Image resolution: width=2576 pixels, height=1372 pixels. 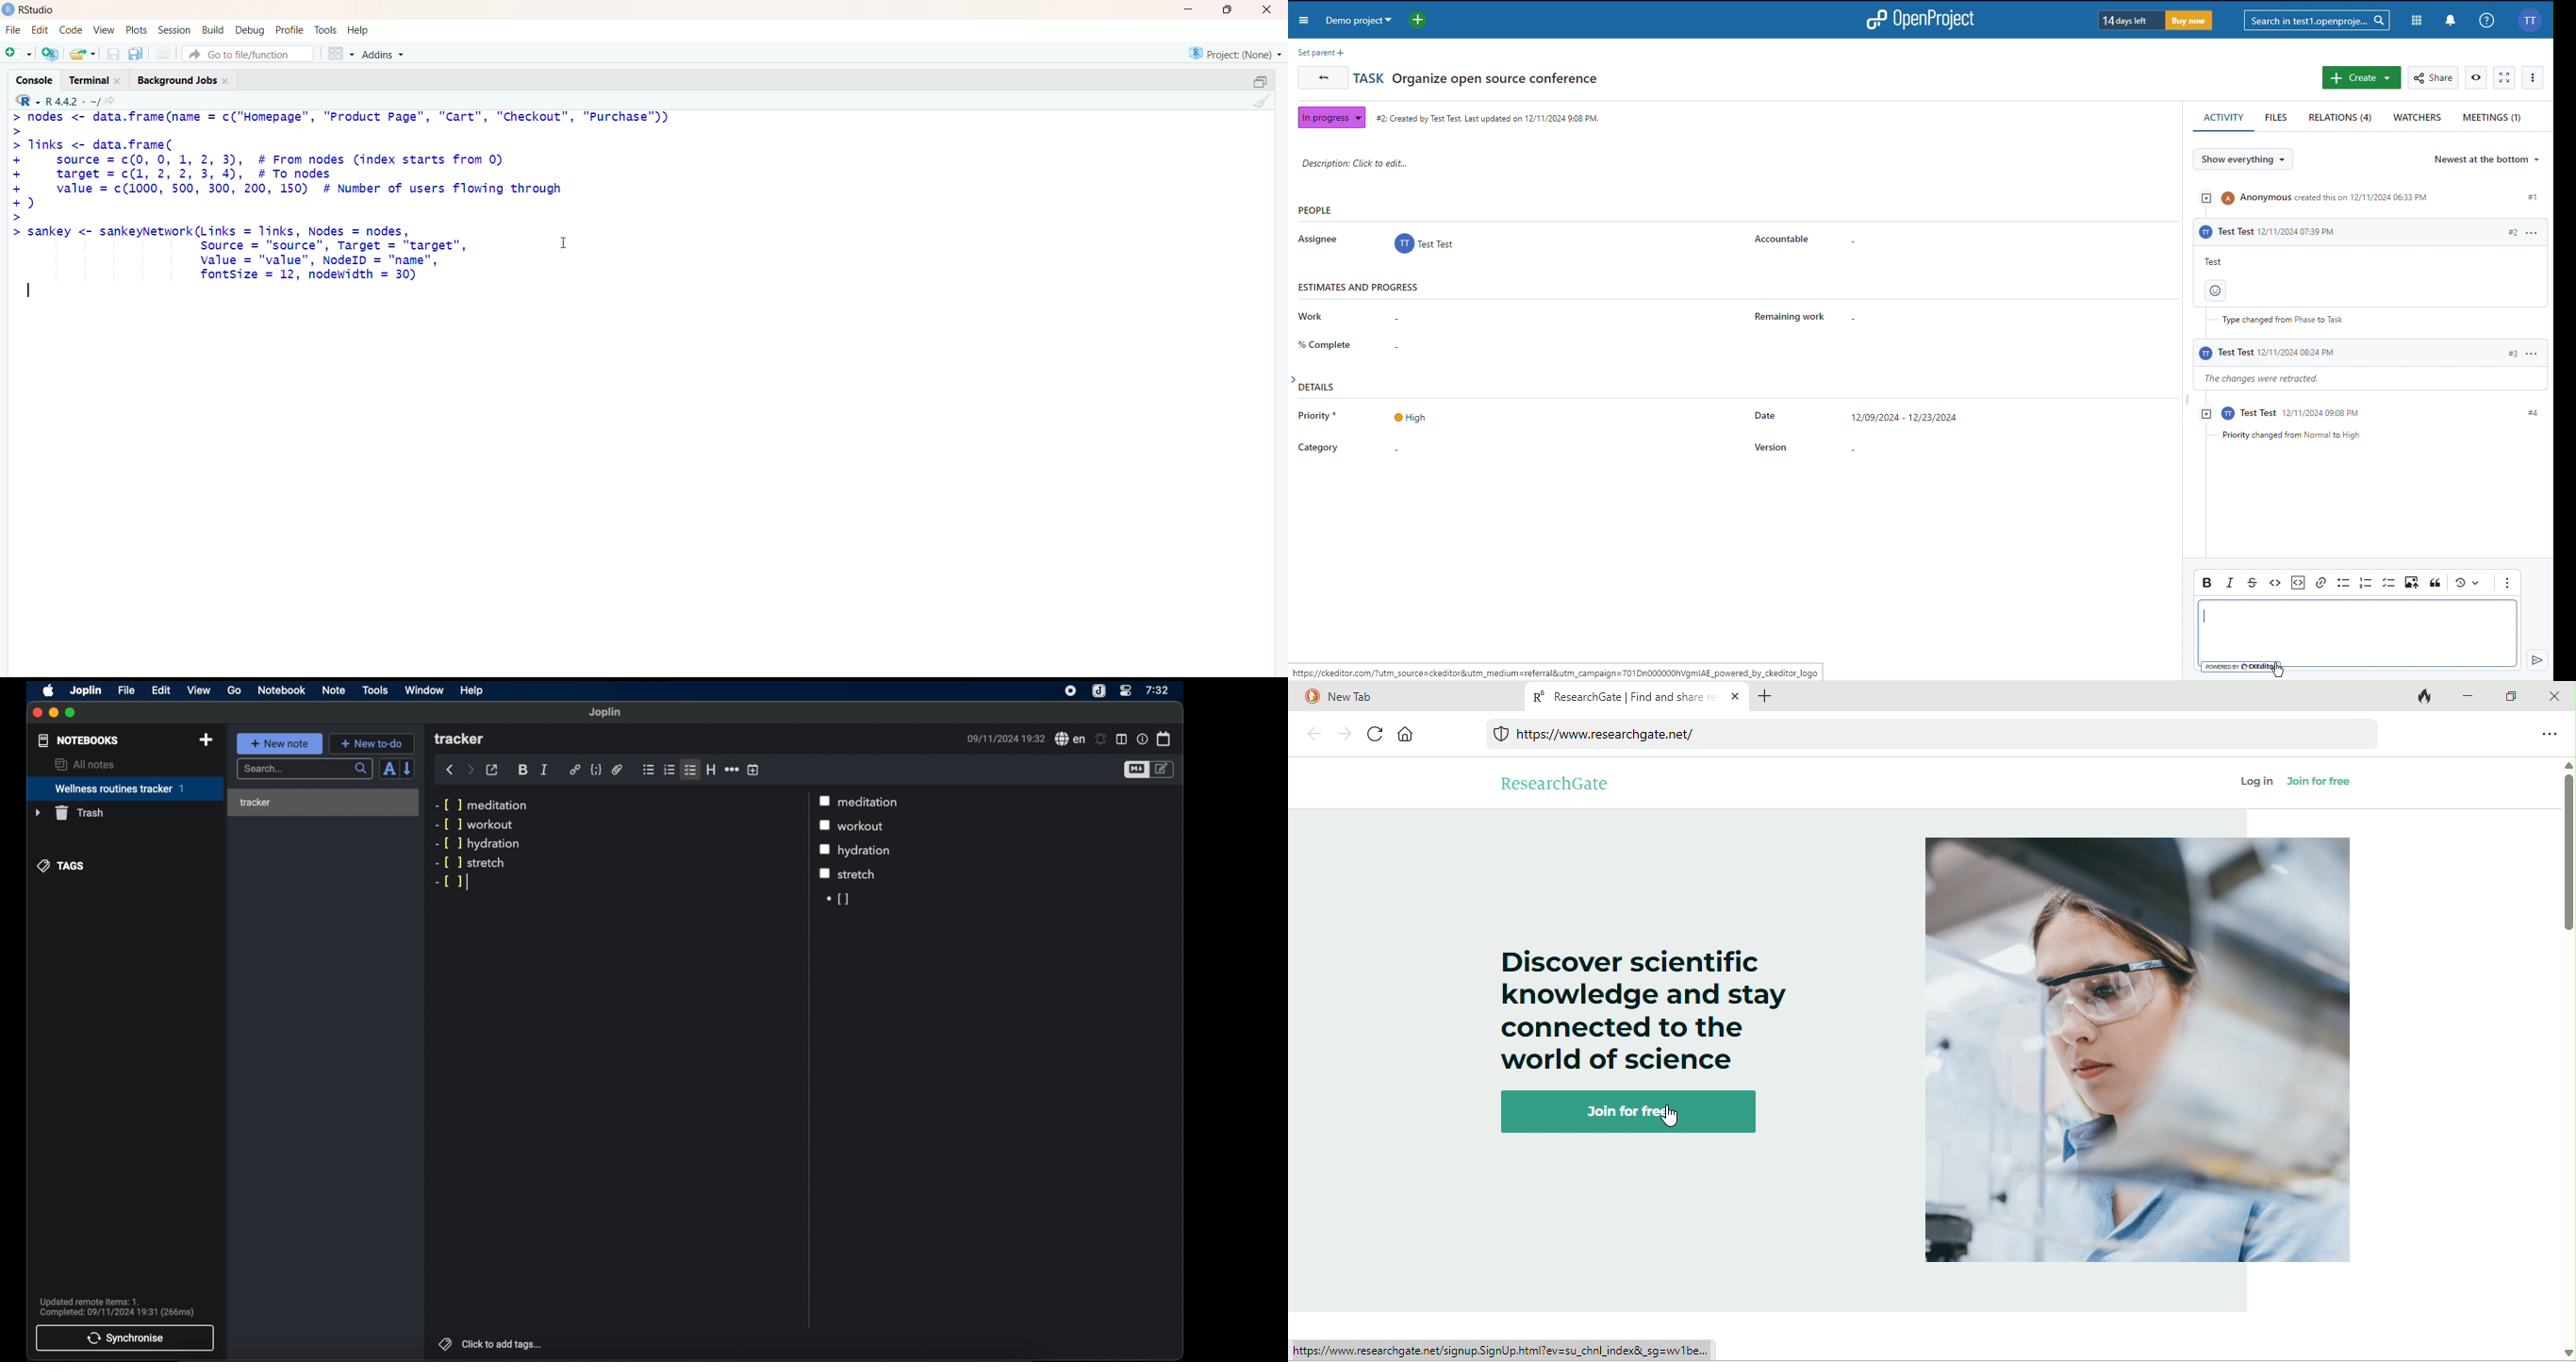 What do you see at coordinates (826, 875) in the screenshot?
I see `Checkbox` at bounding box center [826, 875].